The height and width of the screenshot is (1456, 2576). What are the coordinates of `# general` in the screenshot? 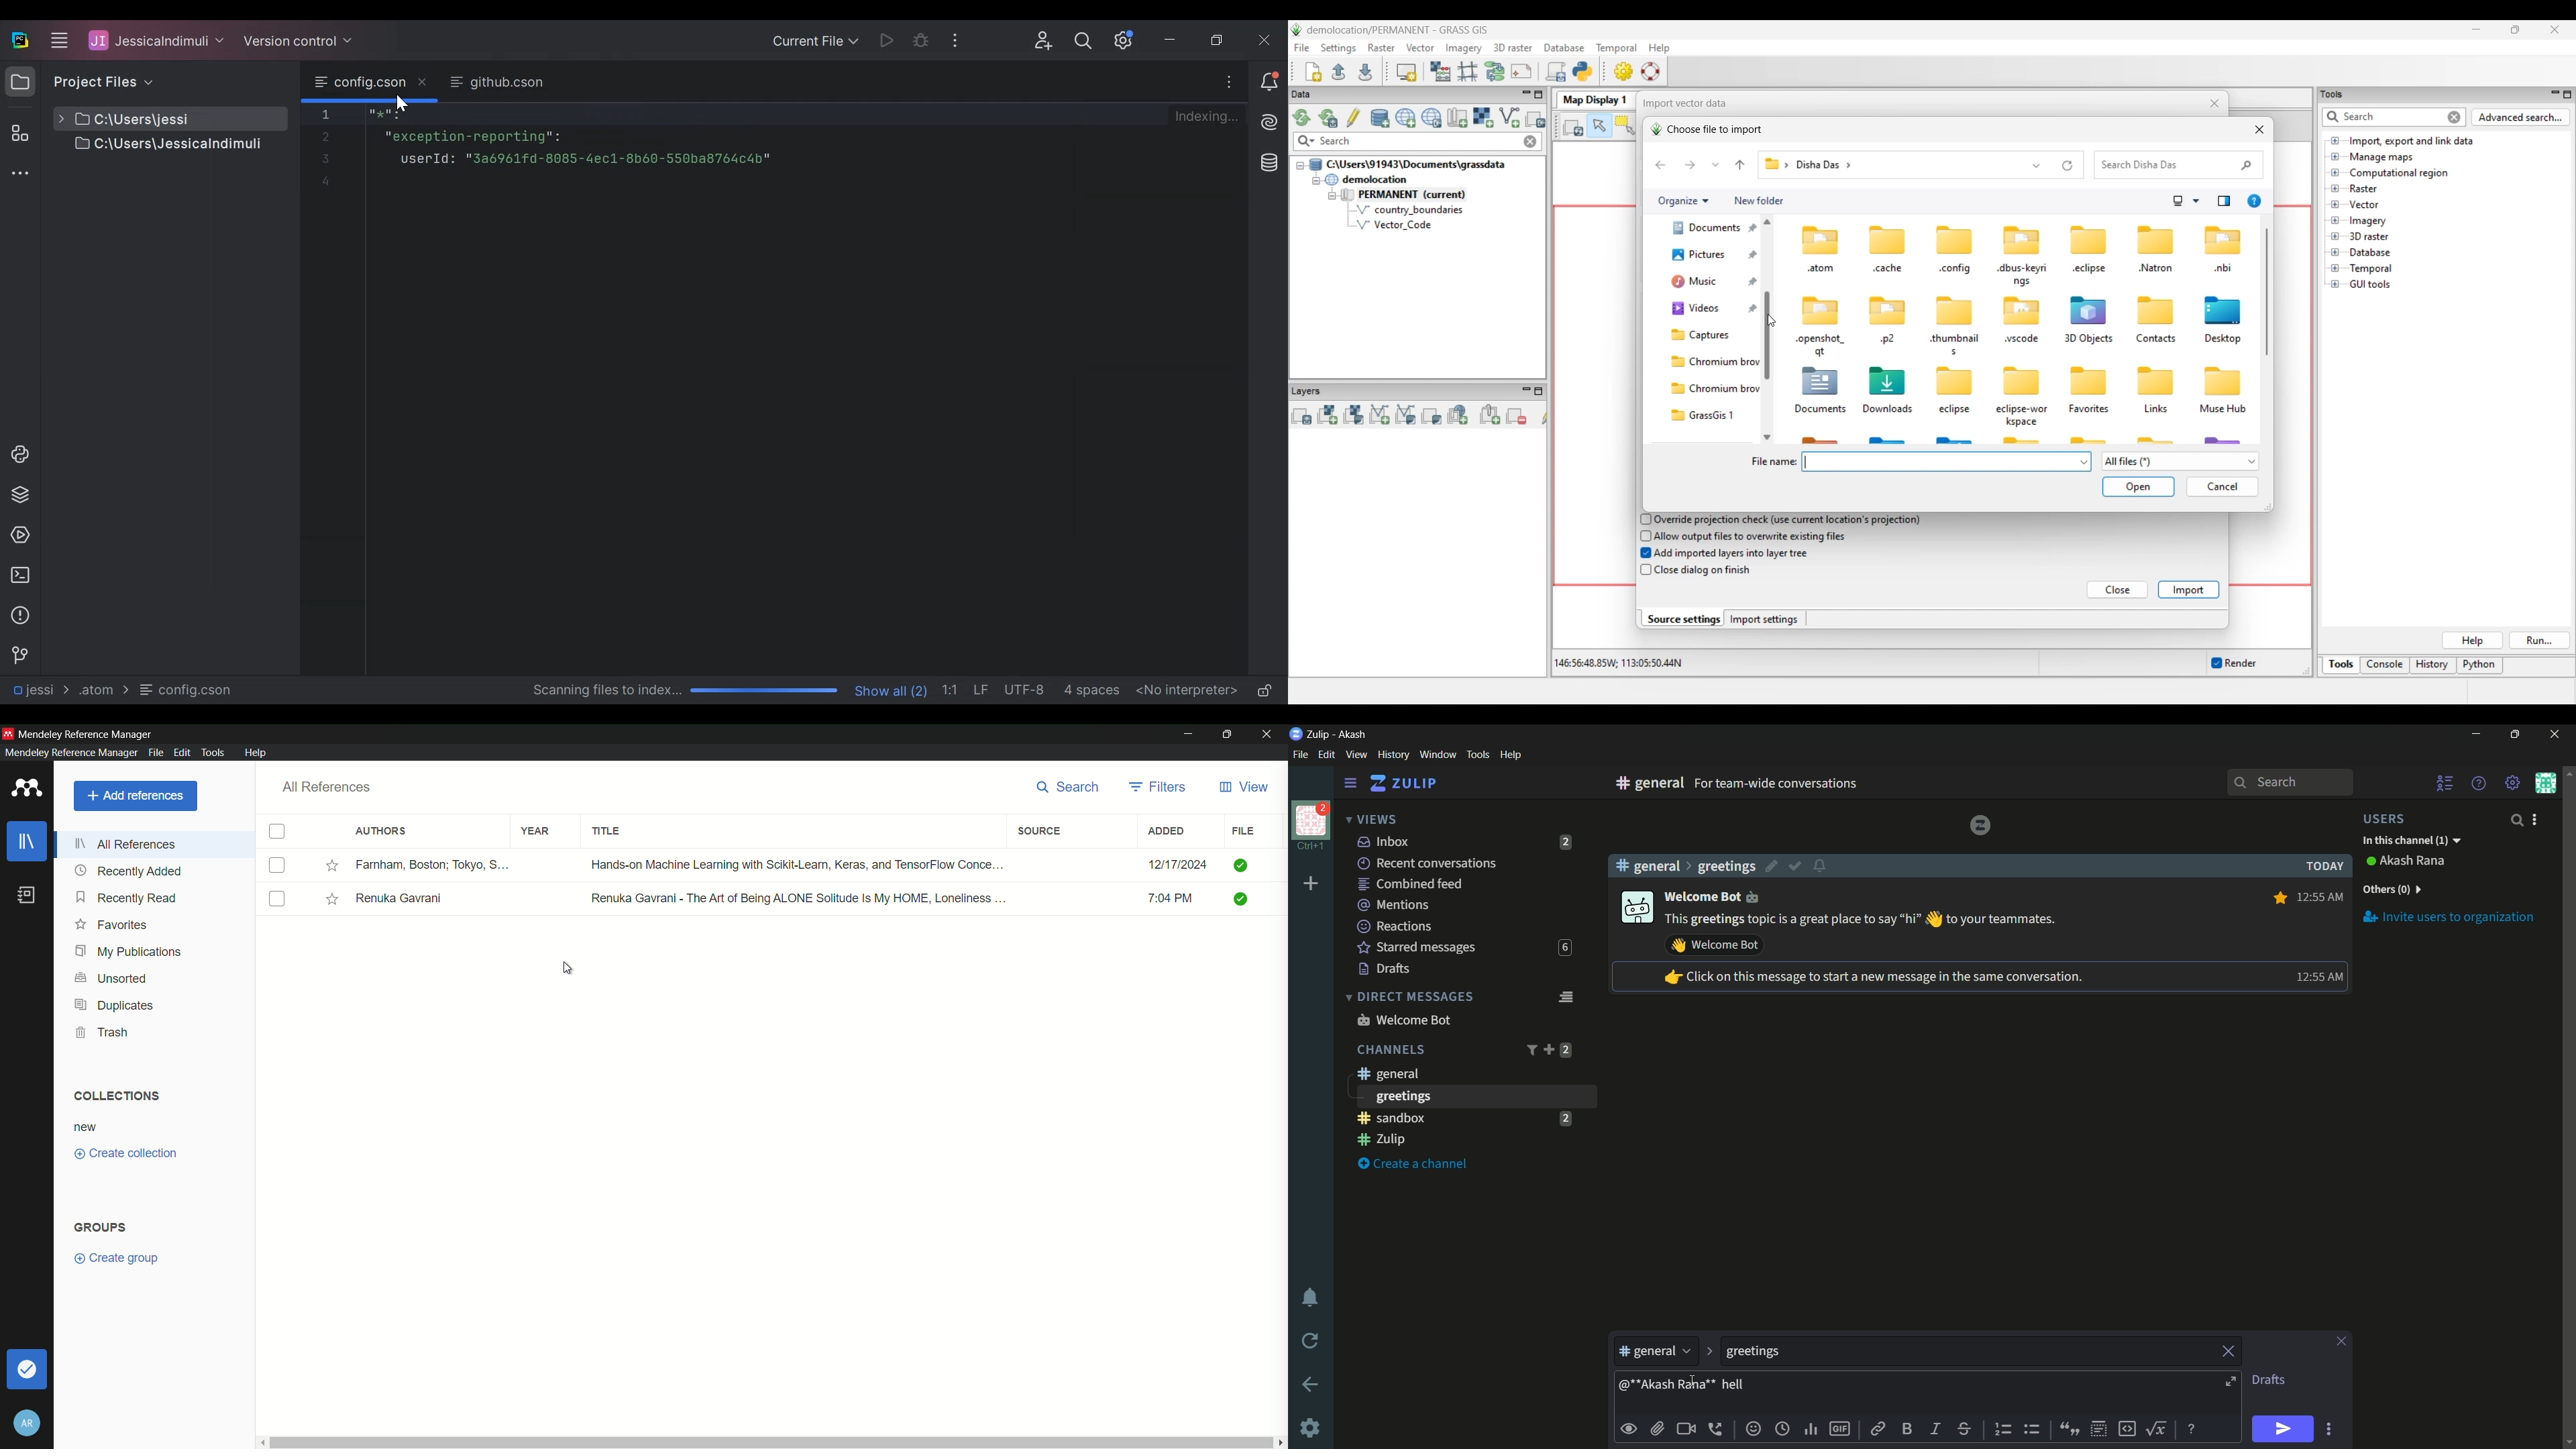 It's located at (1648, 865).